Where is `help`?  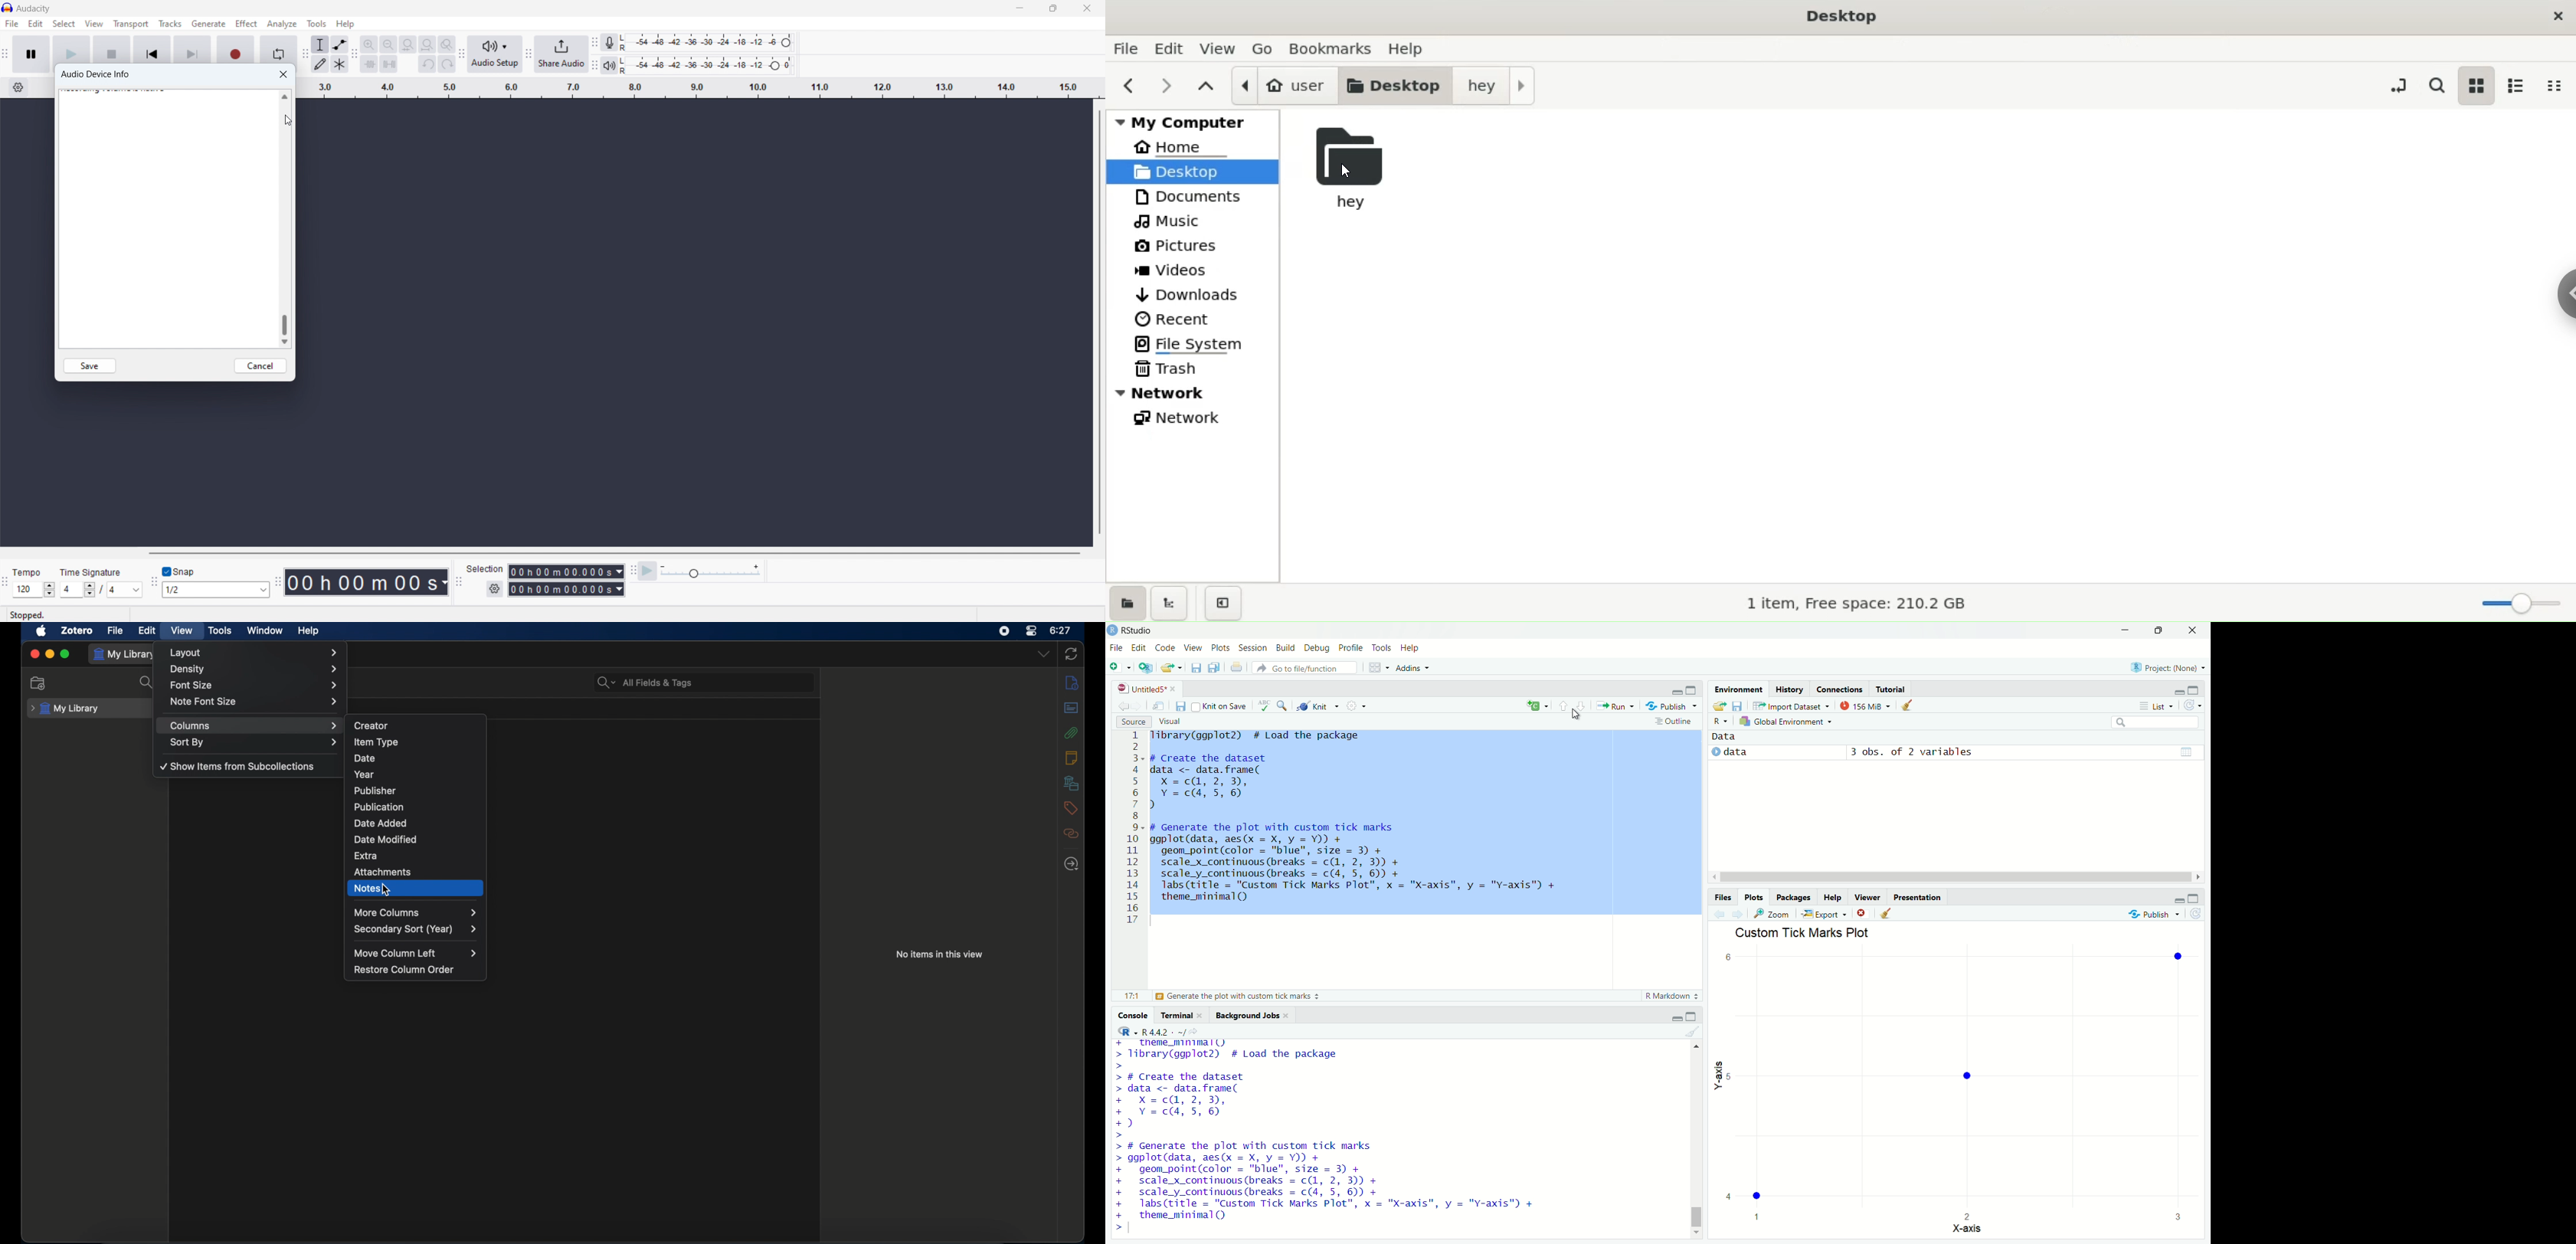
help is located at coordinates (1414, 47).